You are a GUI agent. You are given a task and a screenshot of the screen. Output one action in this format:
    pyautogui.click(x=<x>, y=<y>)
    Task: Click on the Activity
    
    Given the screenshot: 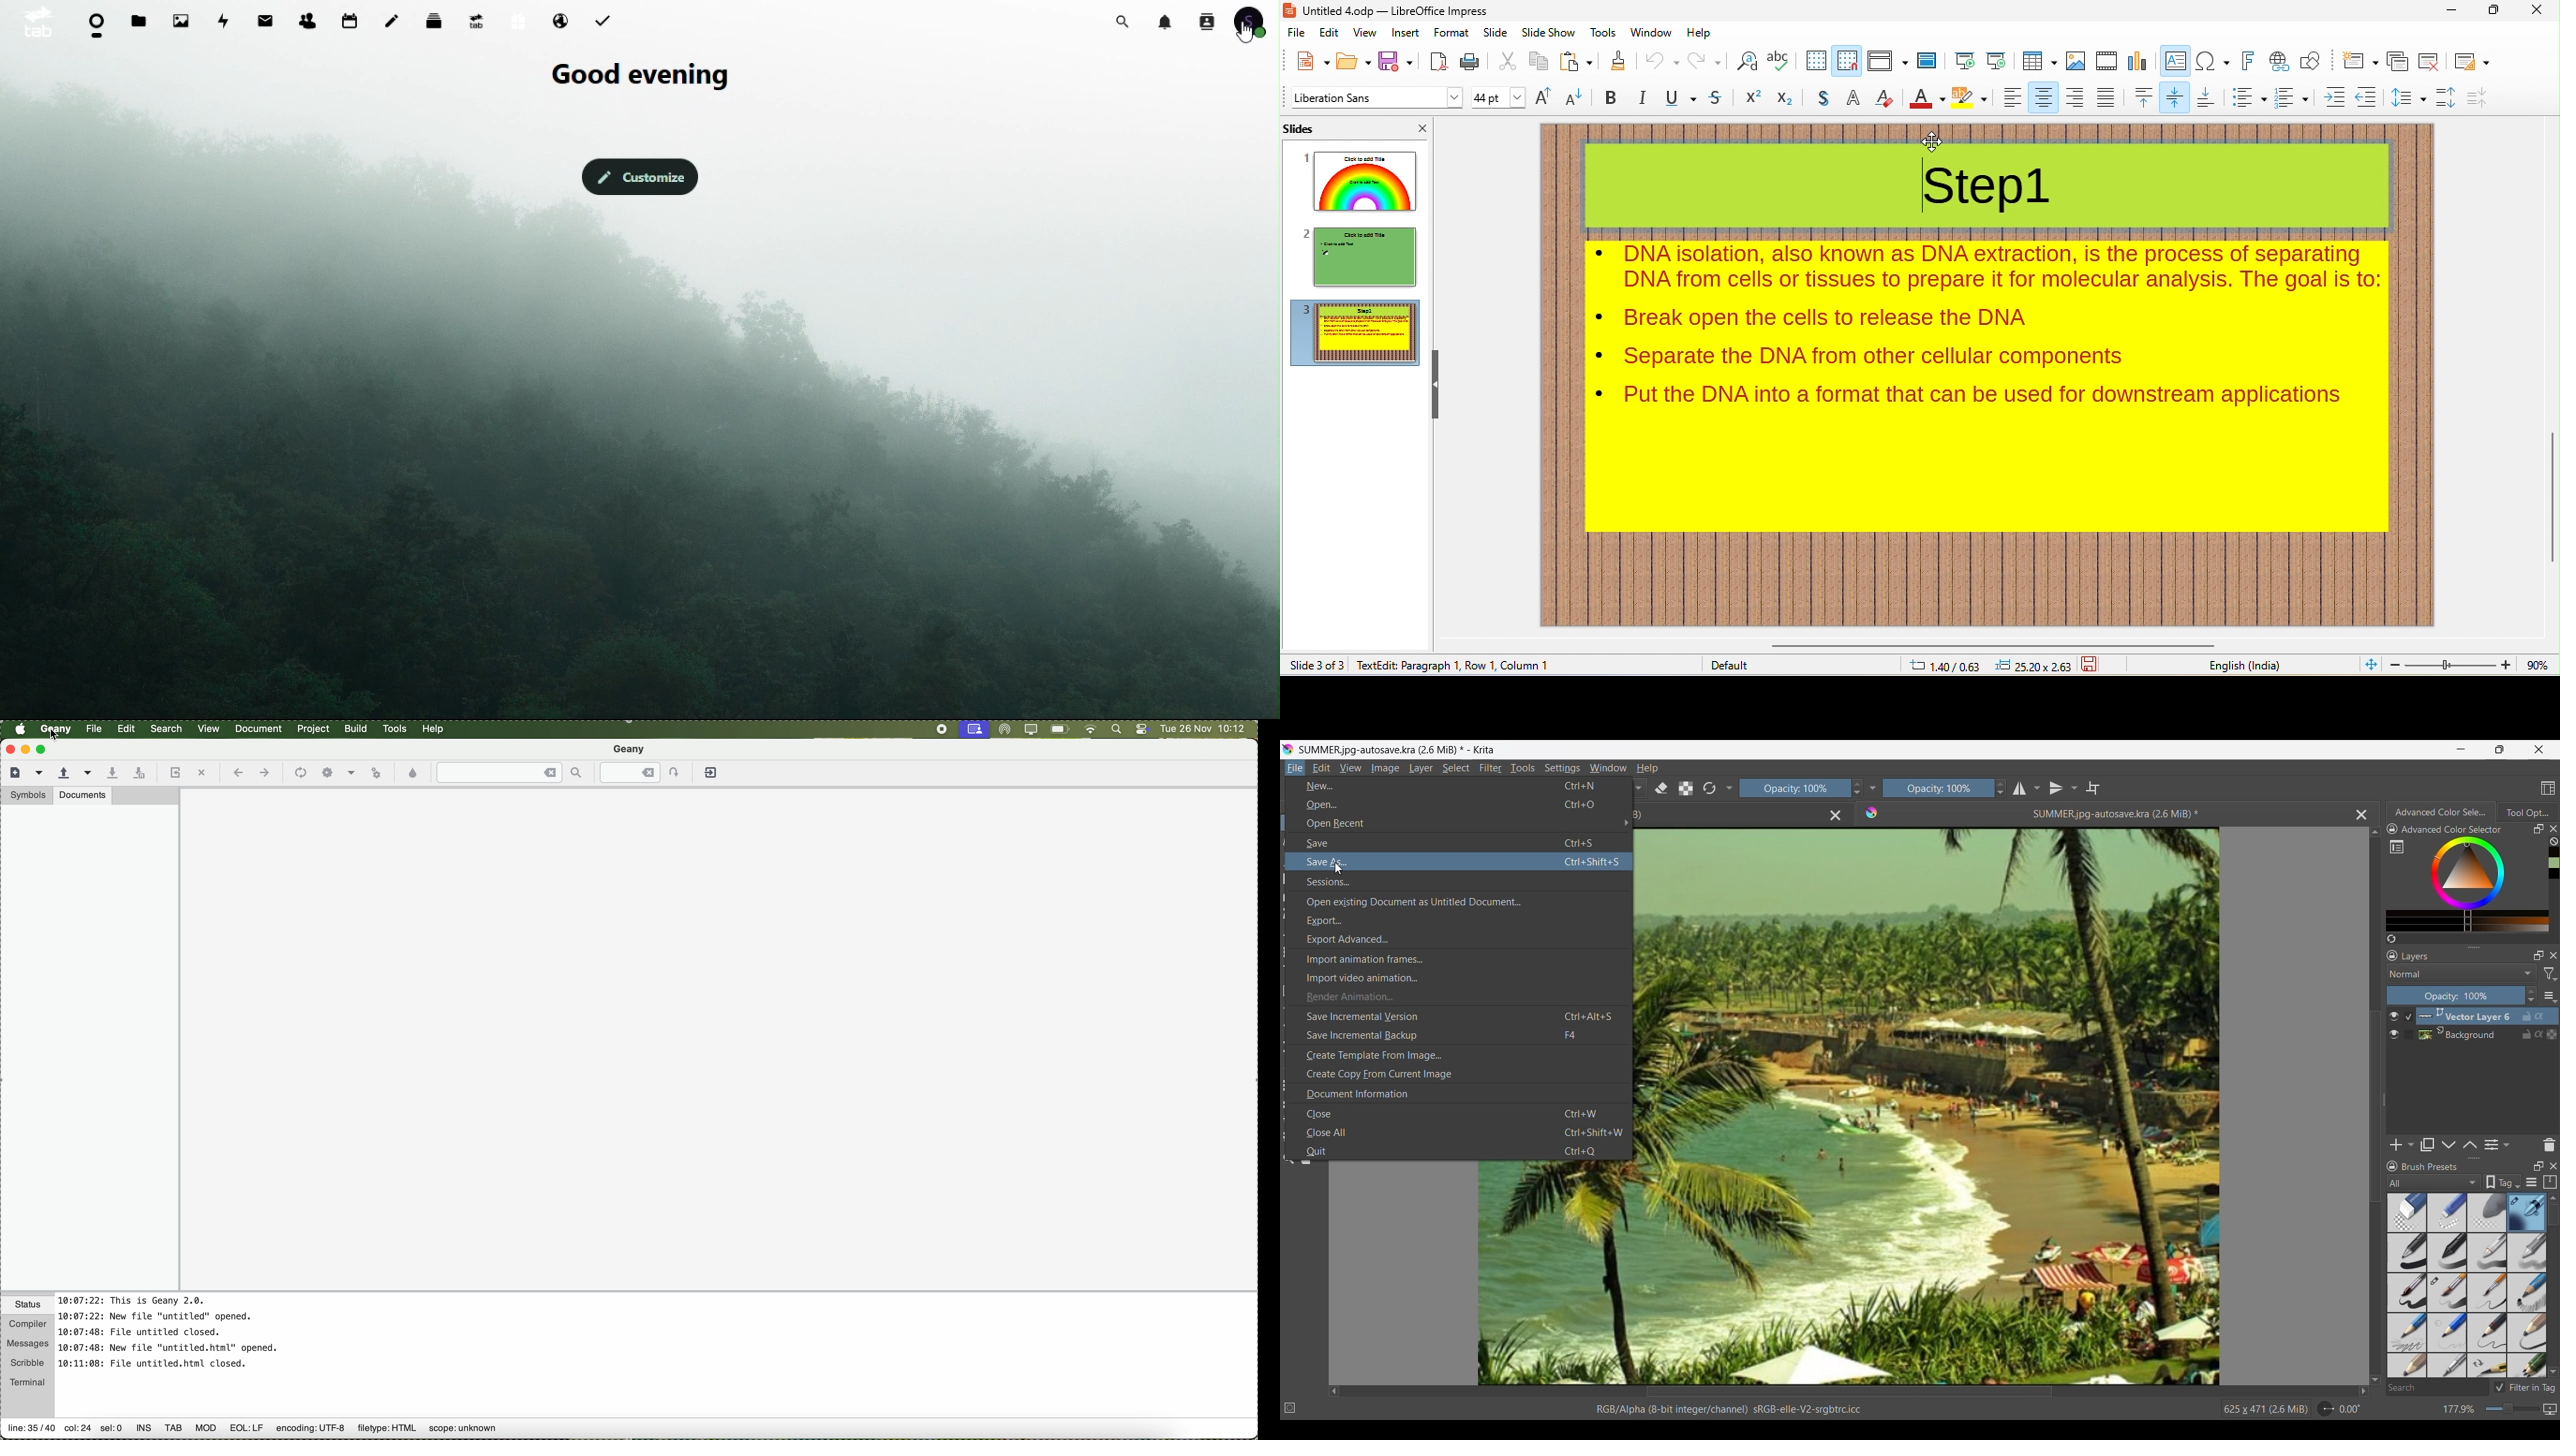 What is the action you would take?
    pyautogui.click(x=226, y=19)
    